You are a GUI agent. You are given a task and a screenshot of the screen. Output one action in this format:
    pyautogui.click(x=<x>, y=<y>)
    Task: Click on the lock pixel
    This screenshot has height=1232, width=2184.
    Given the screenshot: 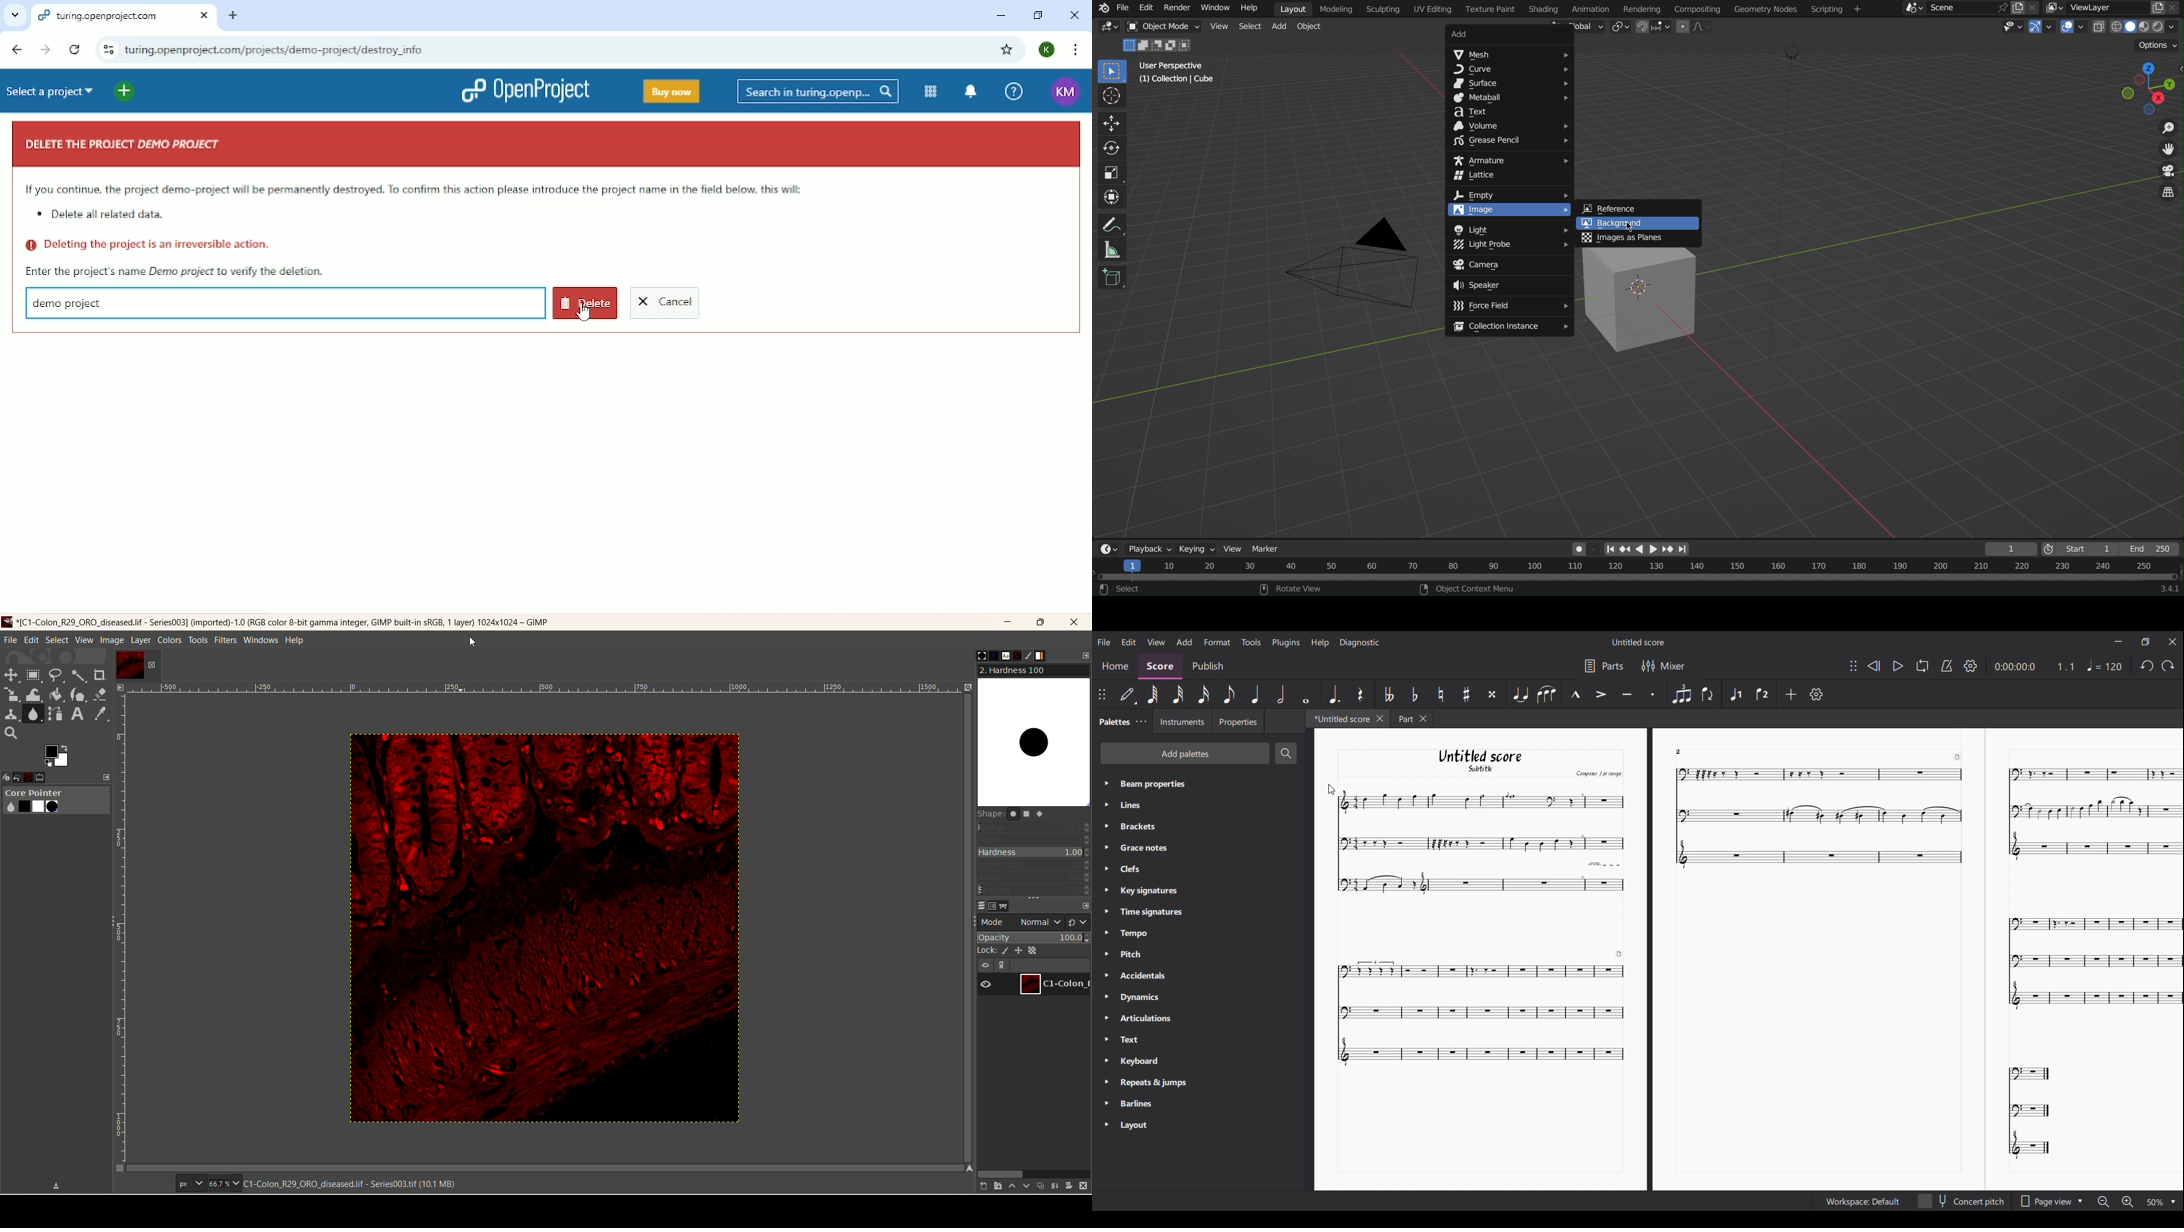 What is the action you would take?
    pyautogui.click(x=1007, y=949)
    